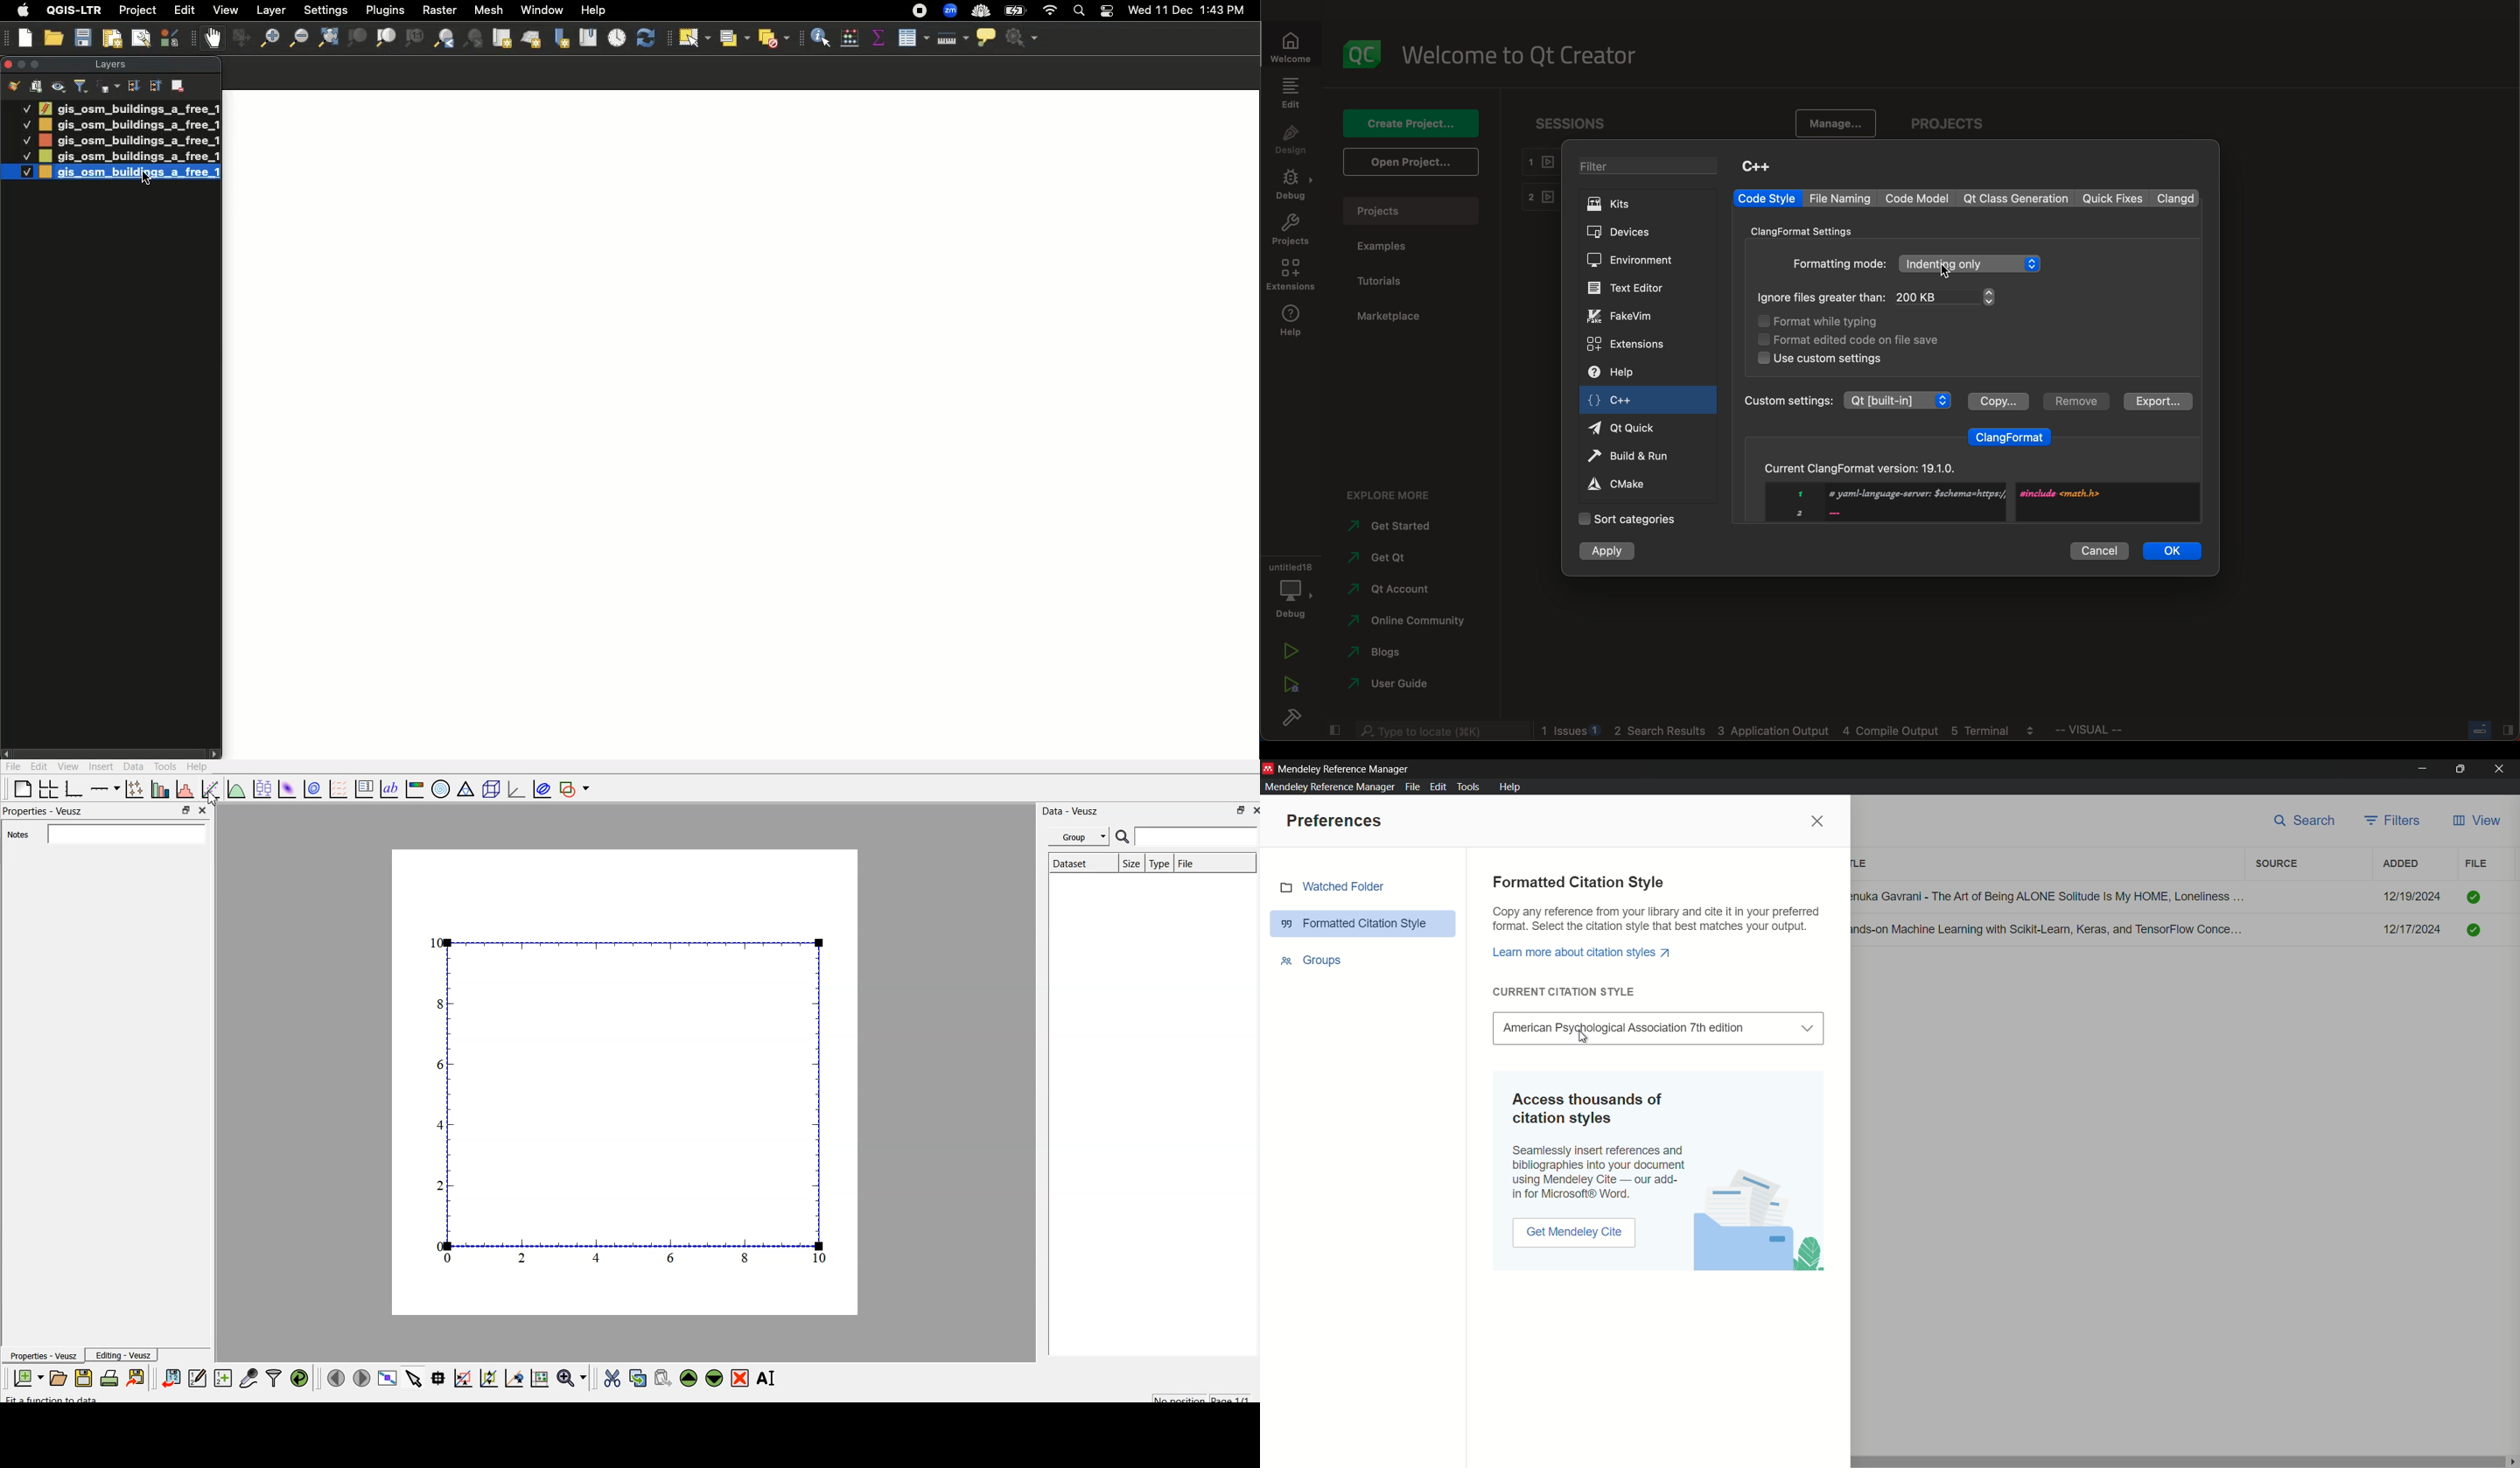 This screenshot has height=1484, width=2520. I want to click on file menu, so click(1413, 788).